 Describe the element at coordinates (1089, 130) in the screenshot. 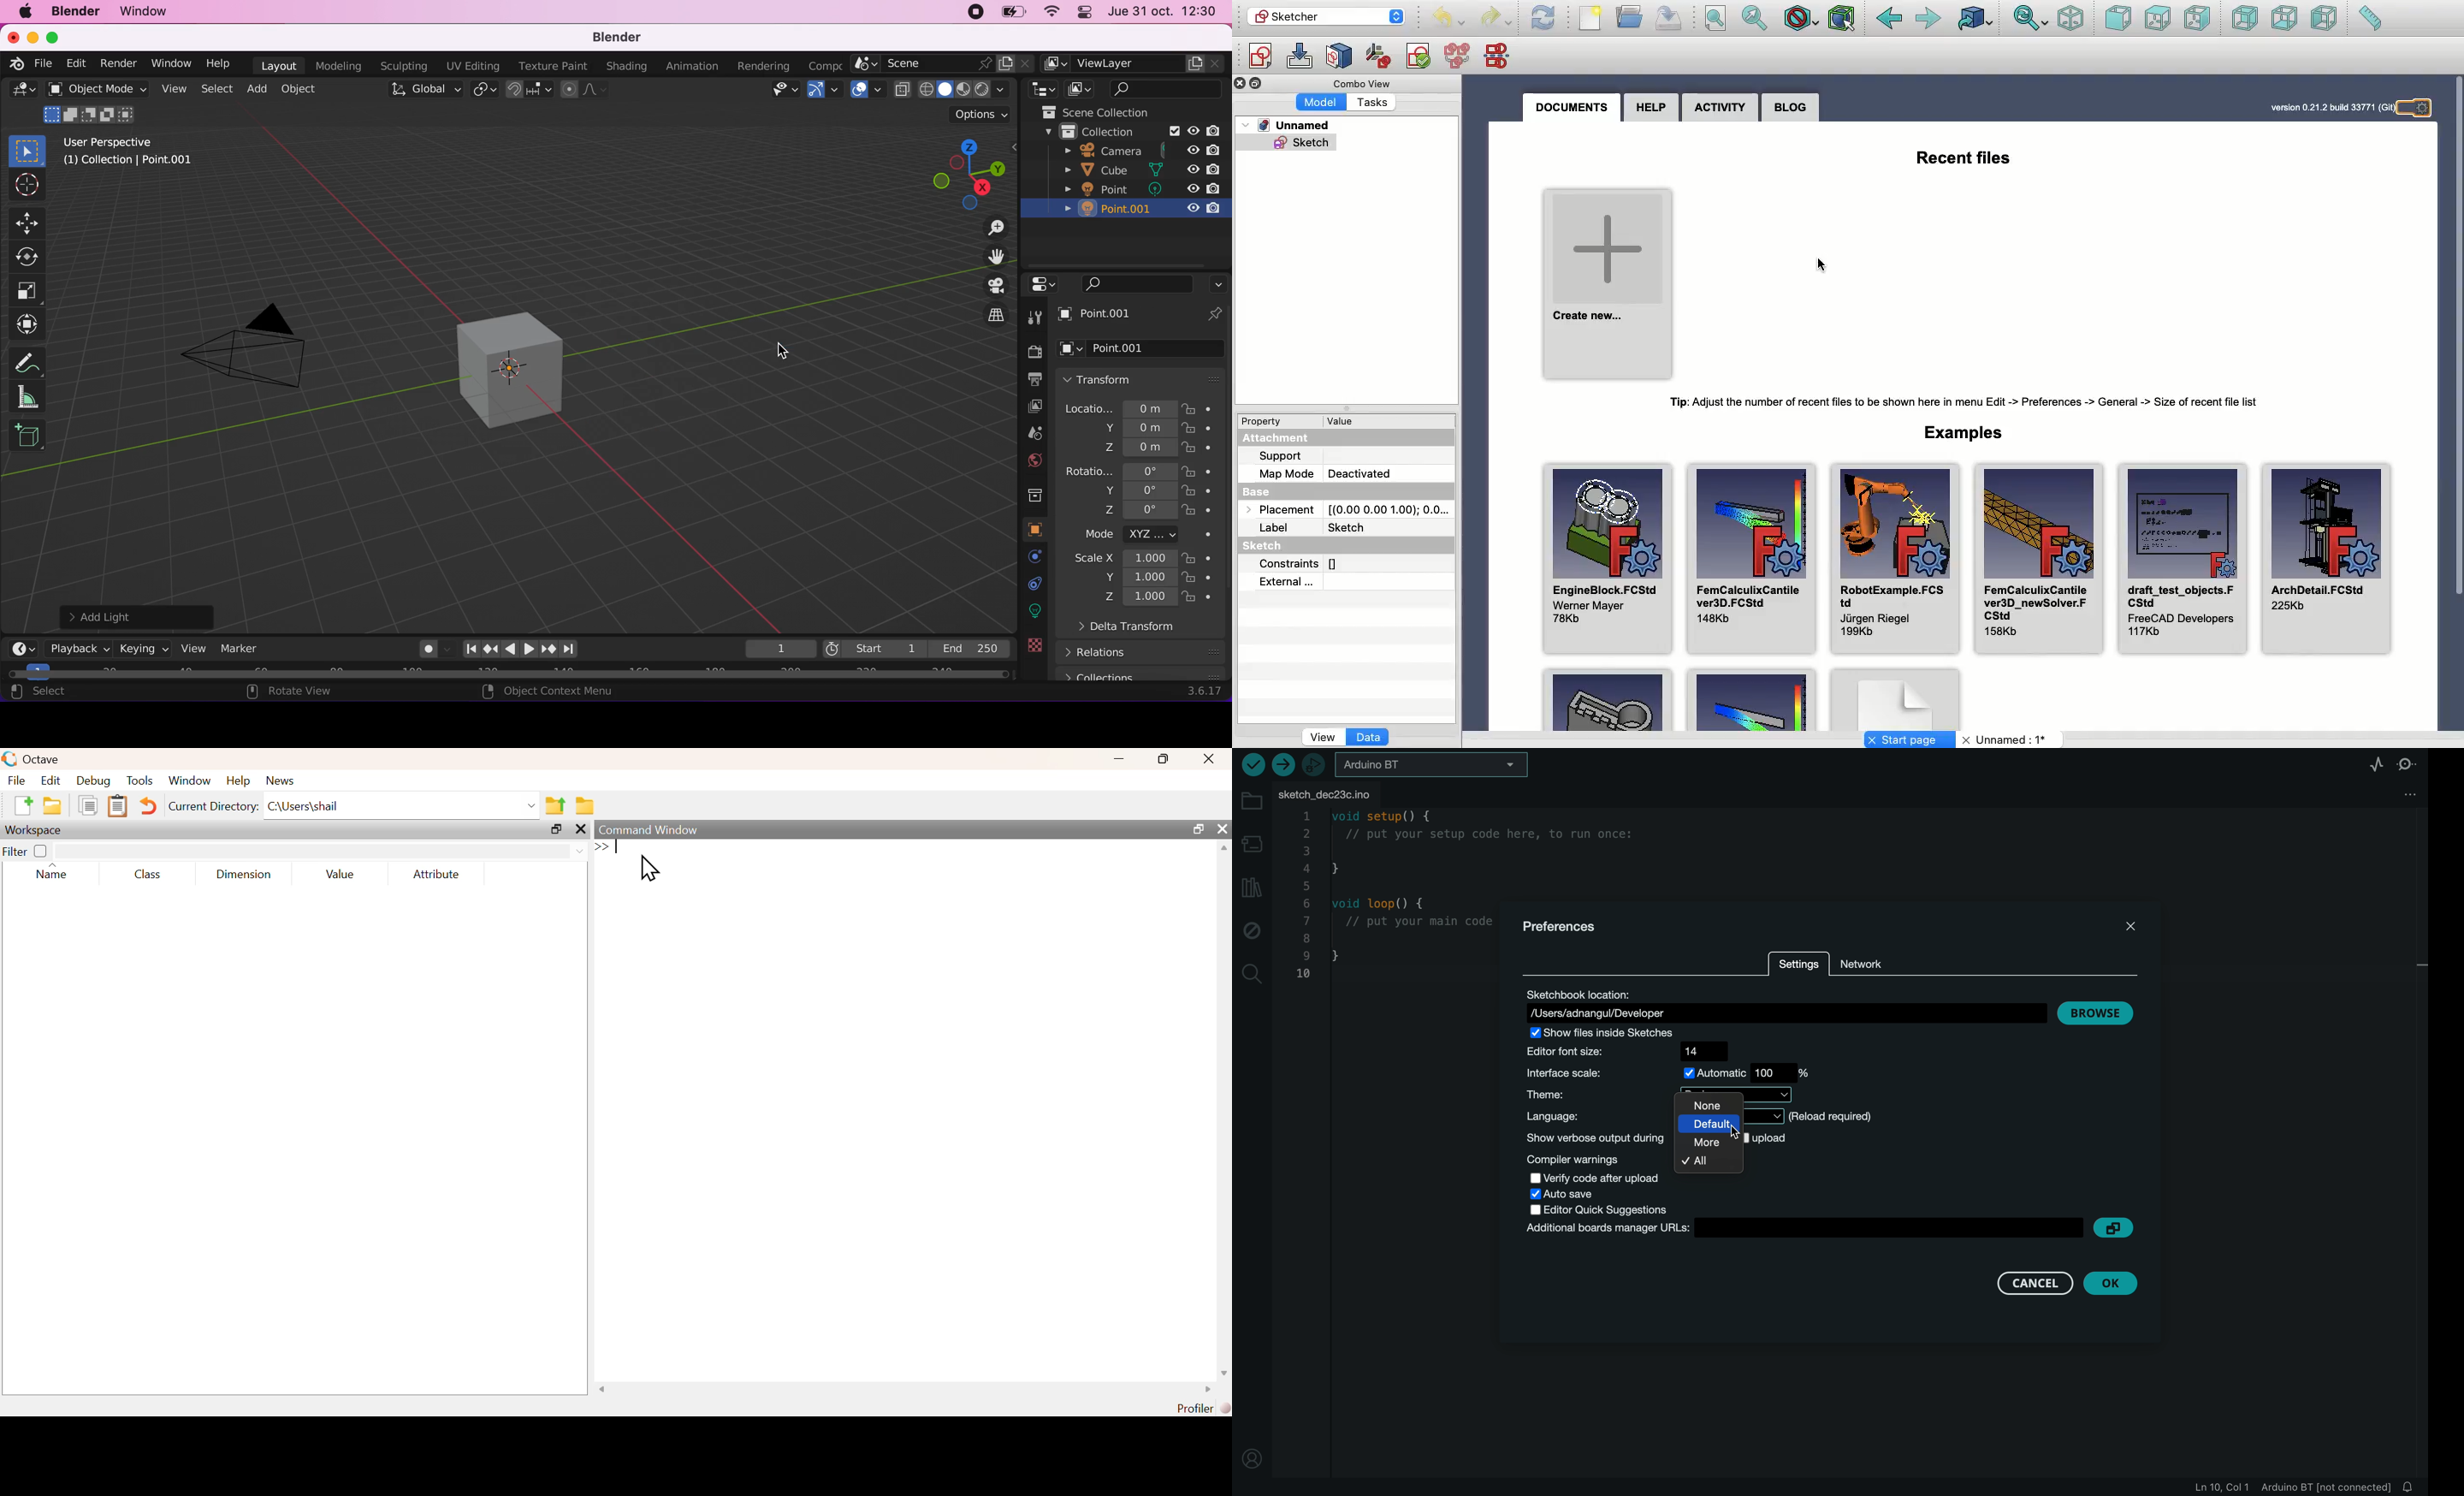

I see `collection` at that location.